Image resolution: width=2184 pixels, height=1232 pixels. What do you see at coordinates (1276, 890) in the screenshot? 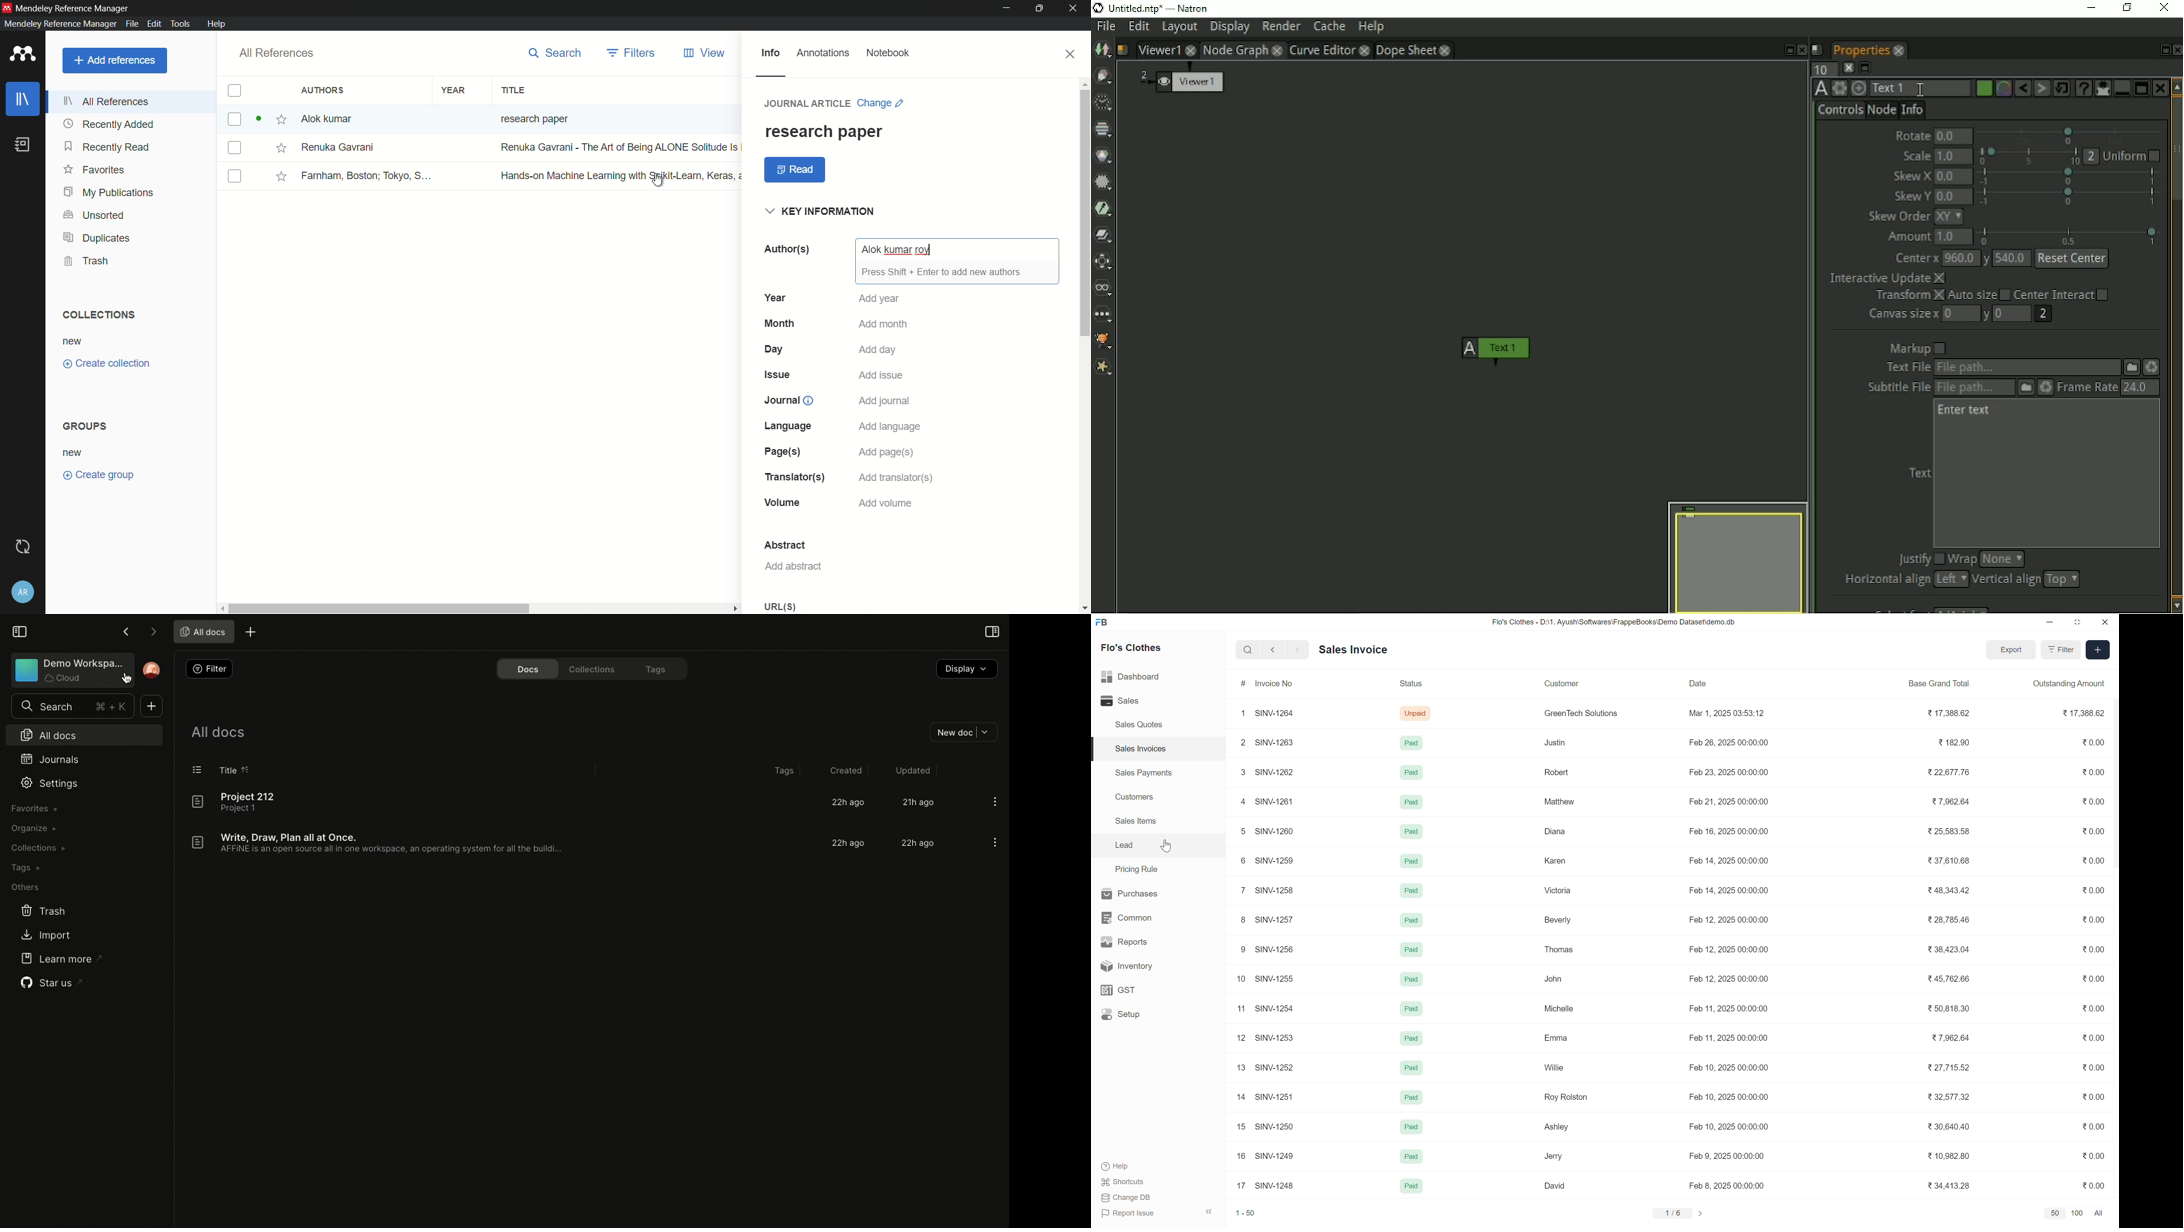
I see `SINV-1258` at bounding box center [1276, 890].